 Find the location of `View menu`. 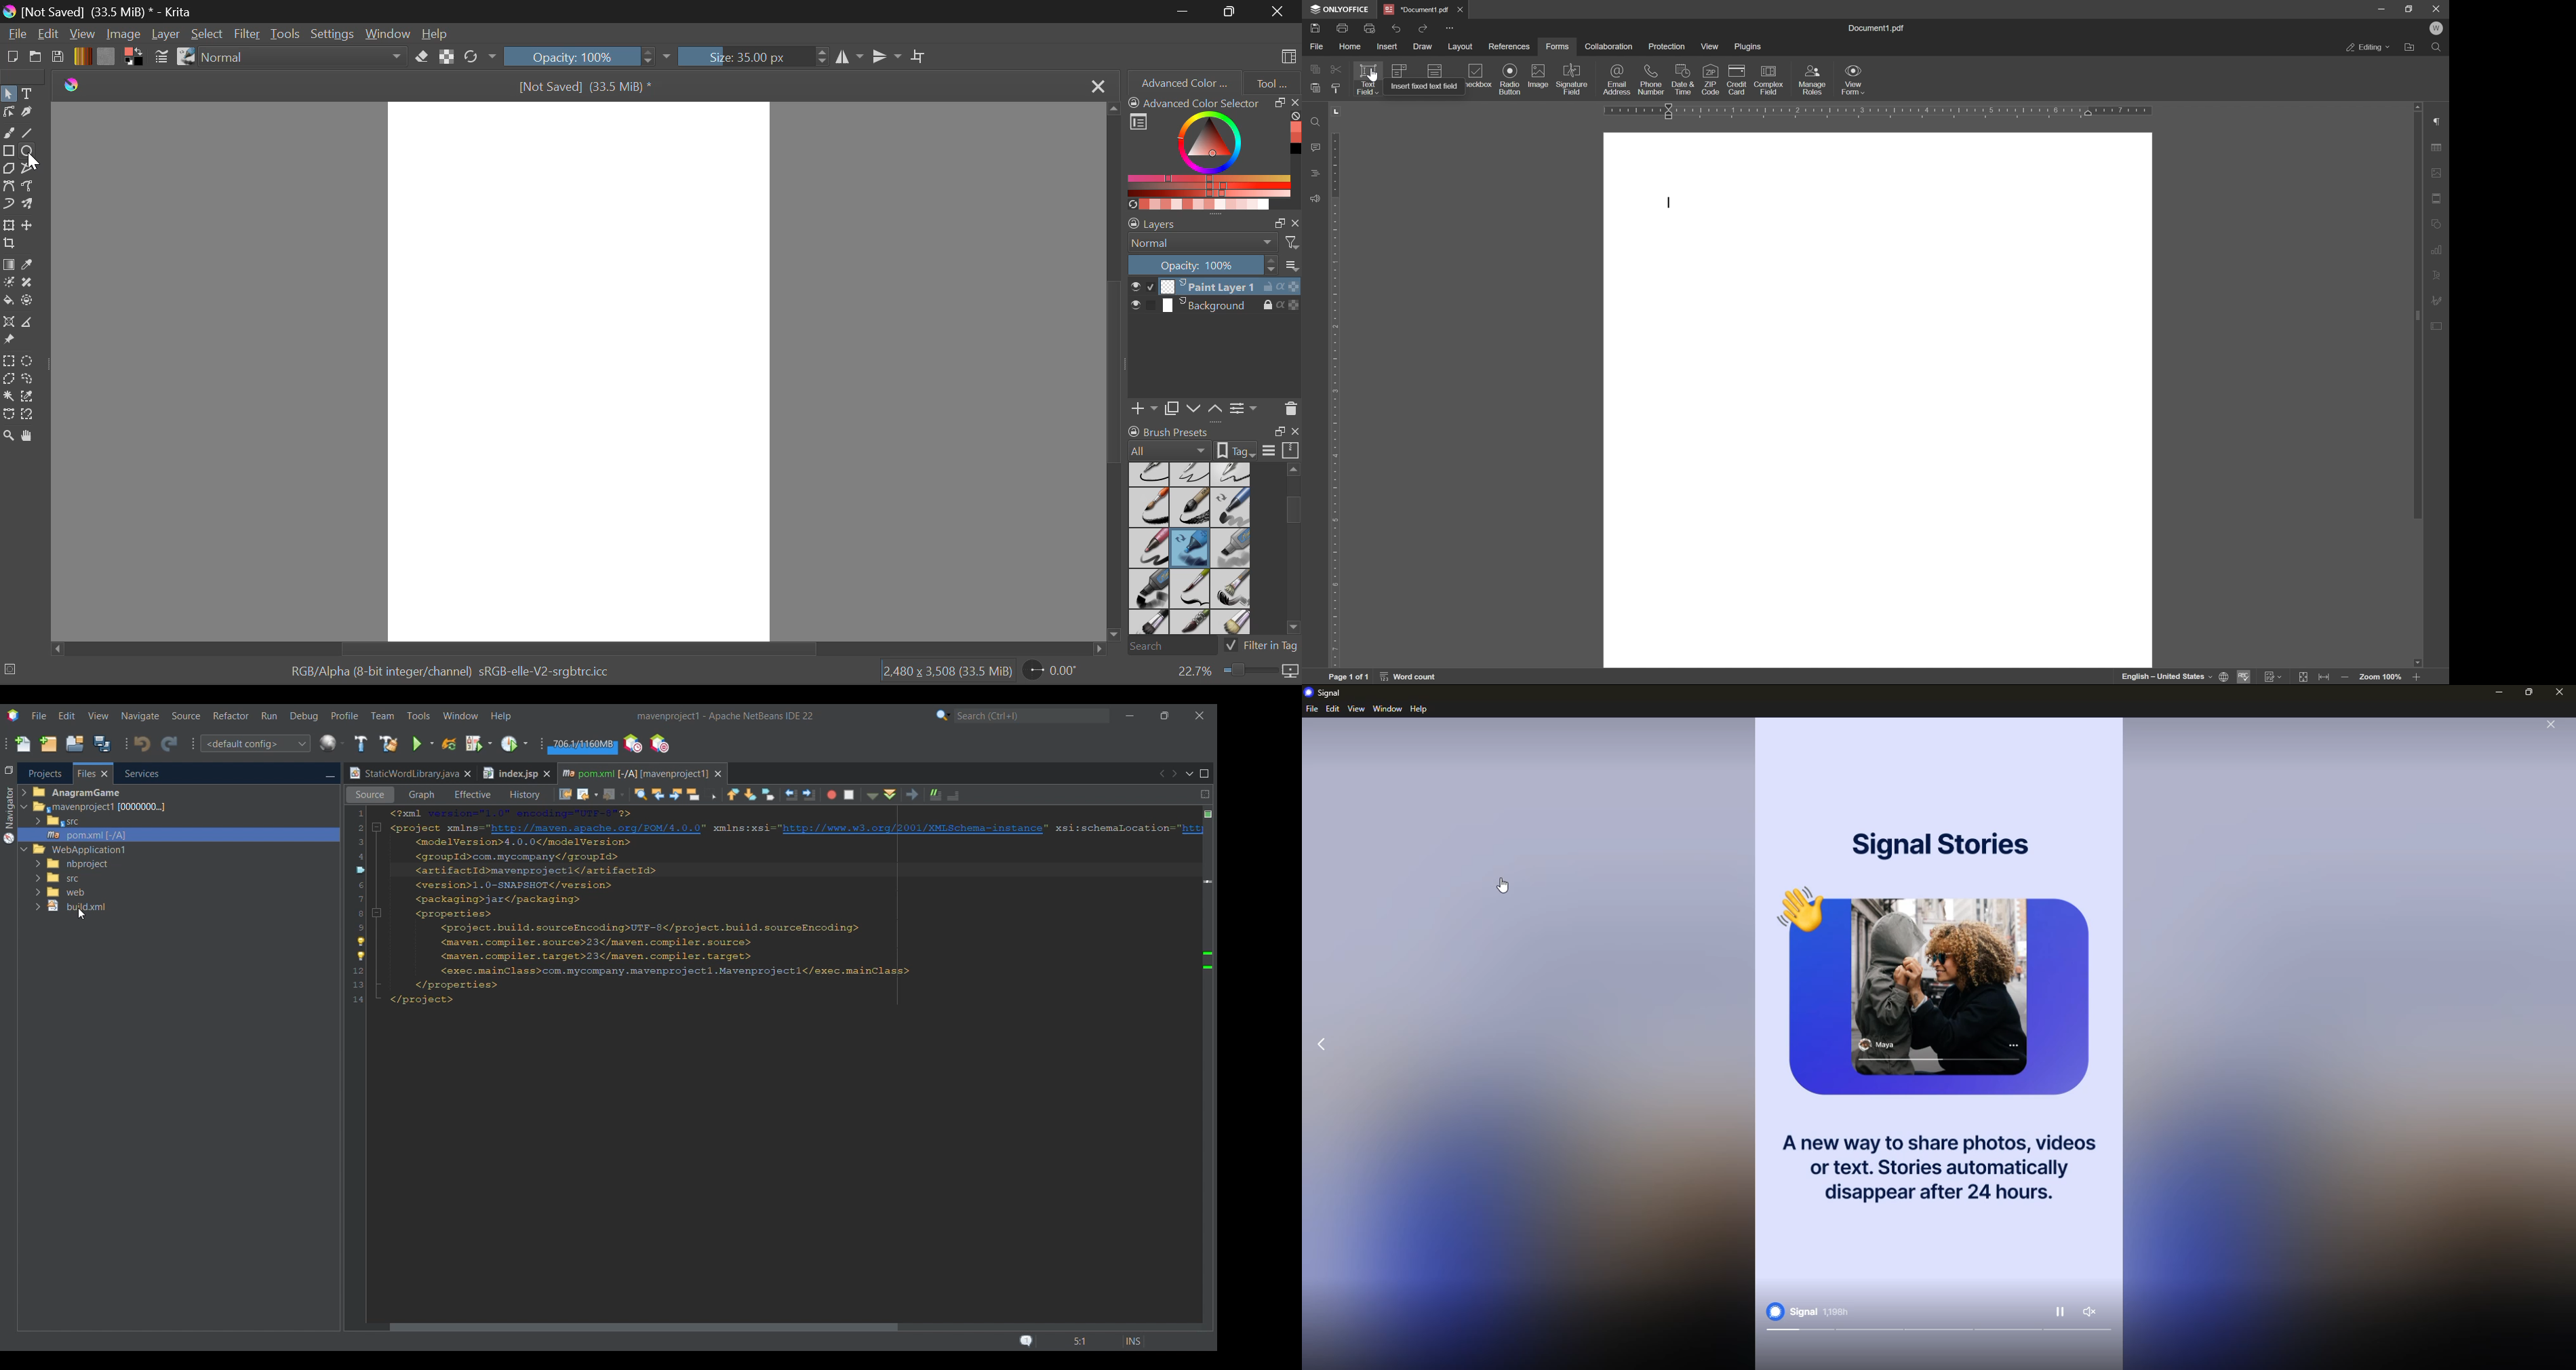

View menu is located at coordinates (98, 716).